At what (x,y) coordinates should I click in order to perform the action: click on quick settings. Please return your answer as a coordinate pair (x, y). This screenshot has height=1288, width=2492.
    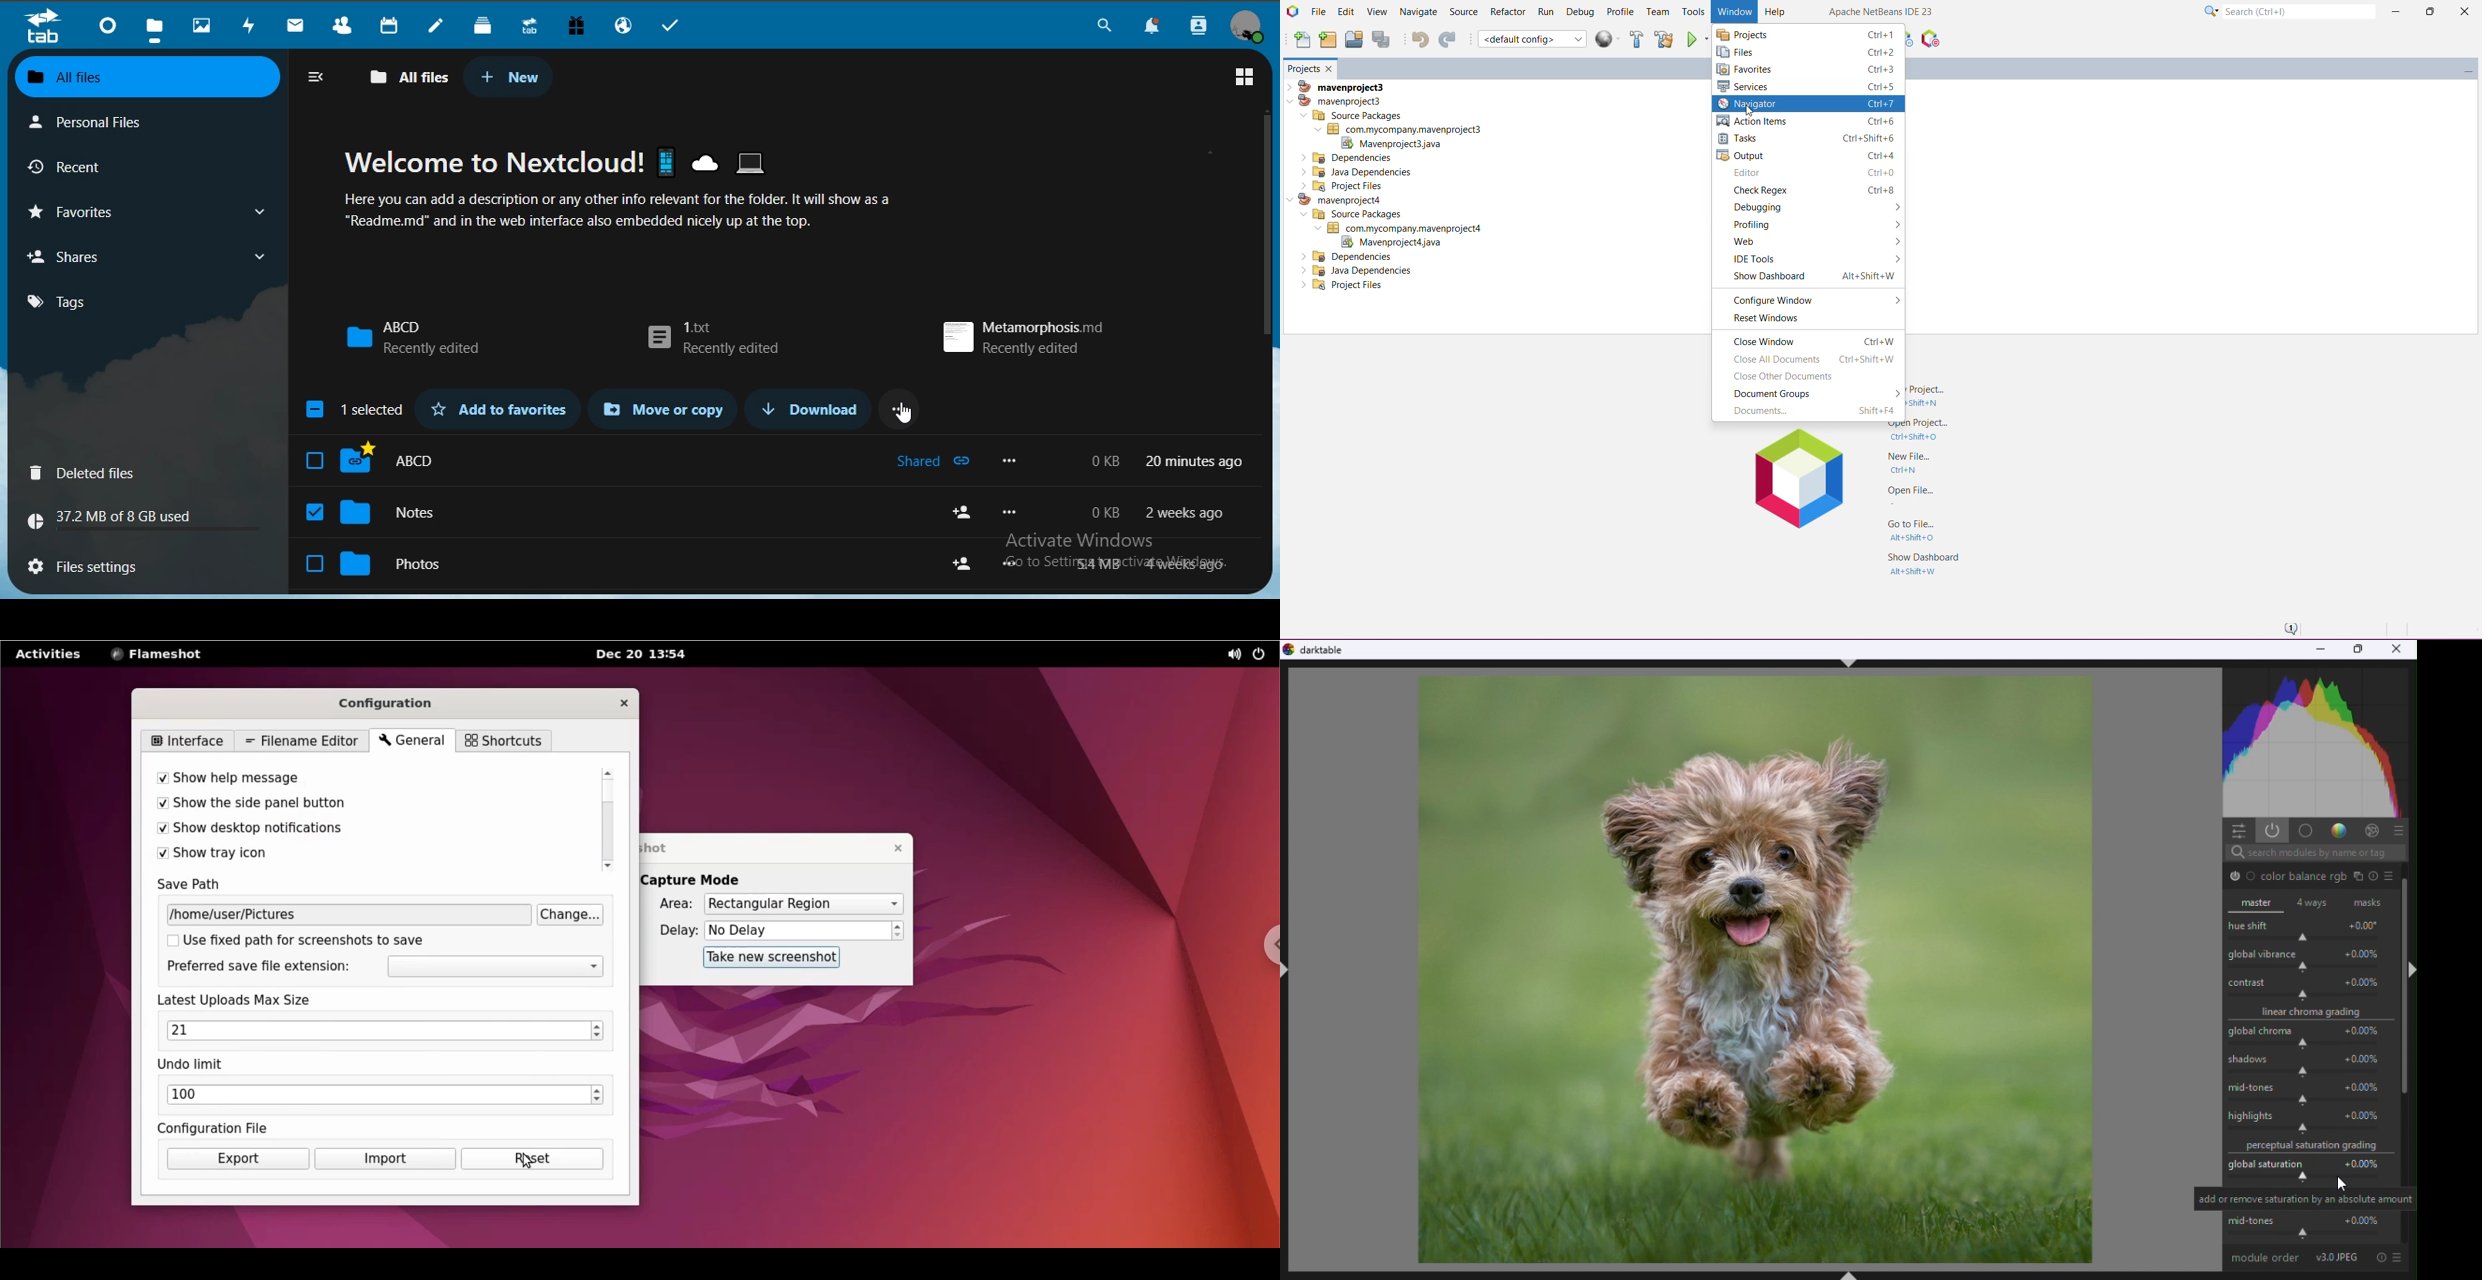
    Looking at the image, I should click on (2239, 831).